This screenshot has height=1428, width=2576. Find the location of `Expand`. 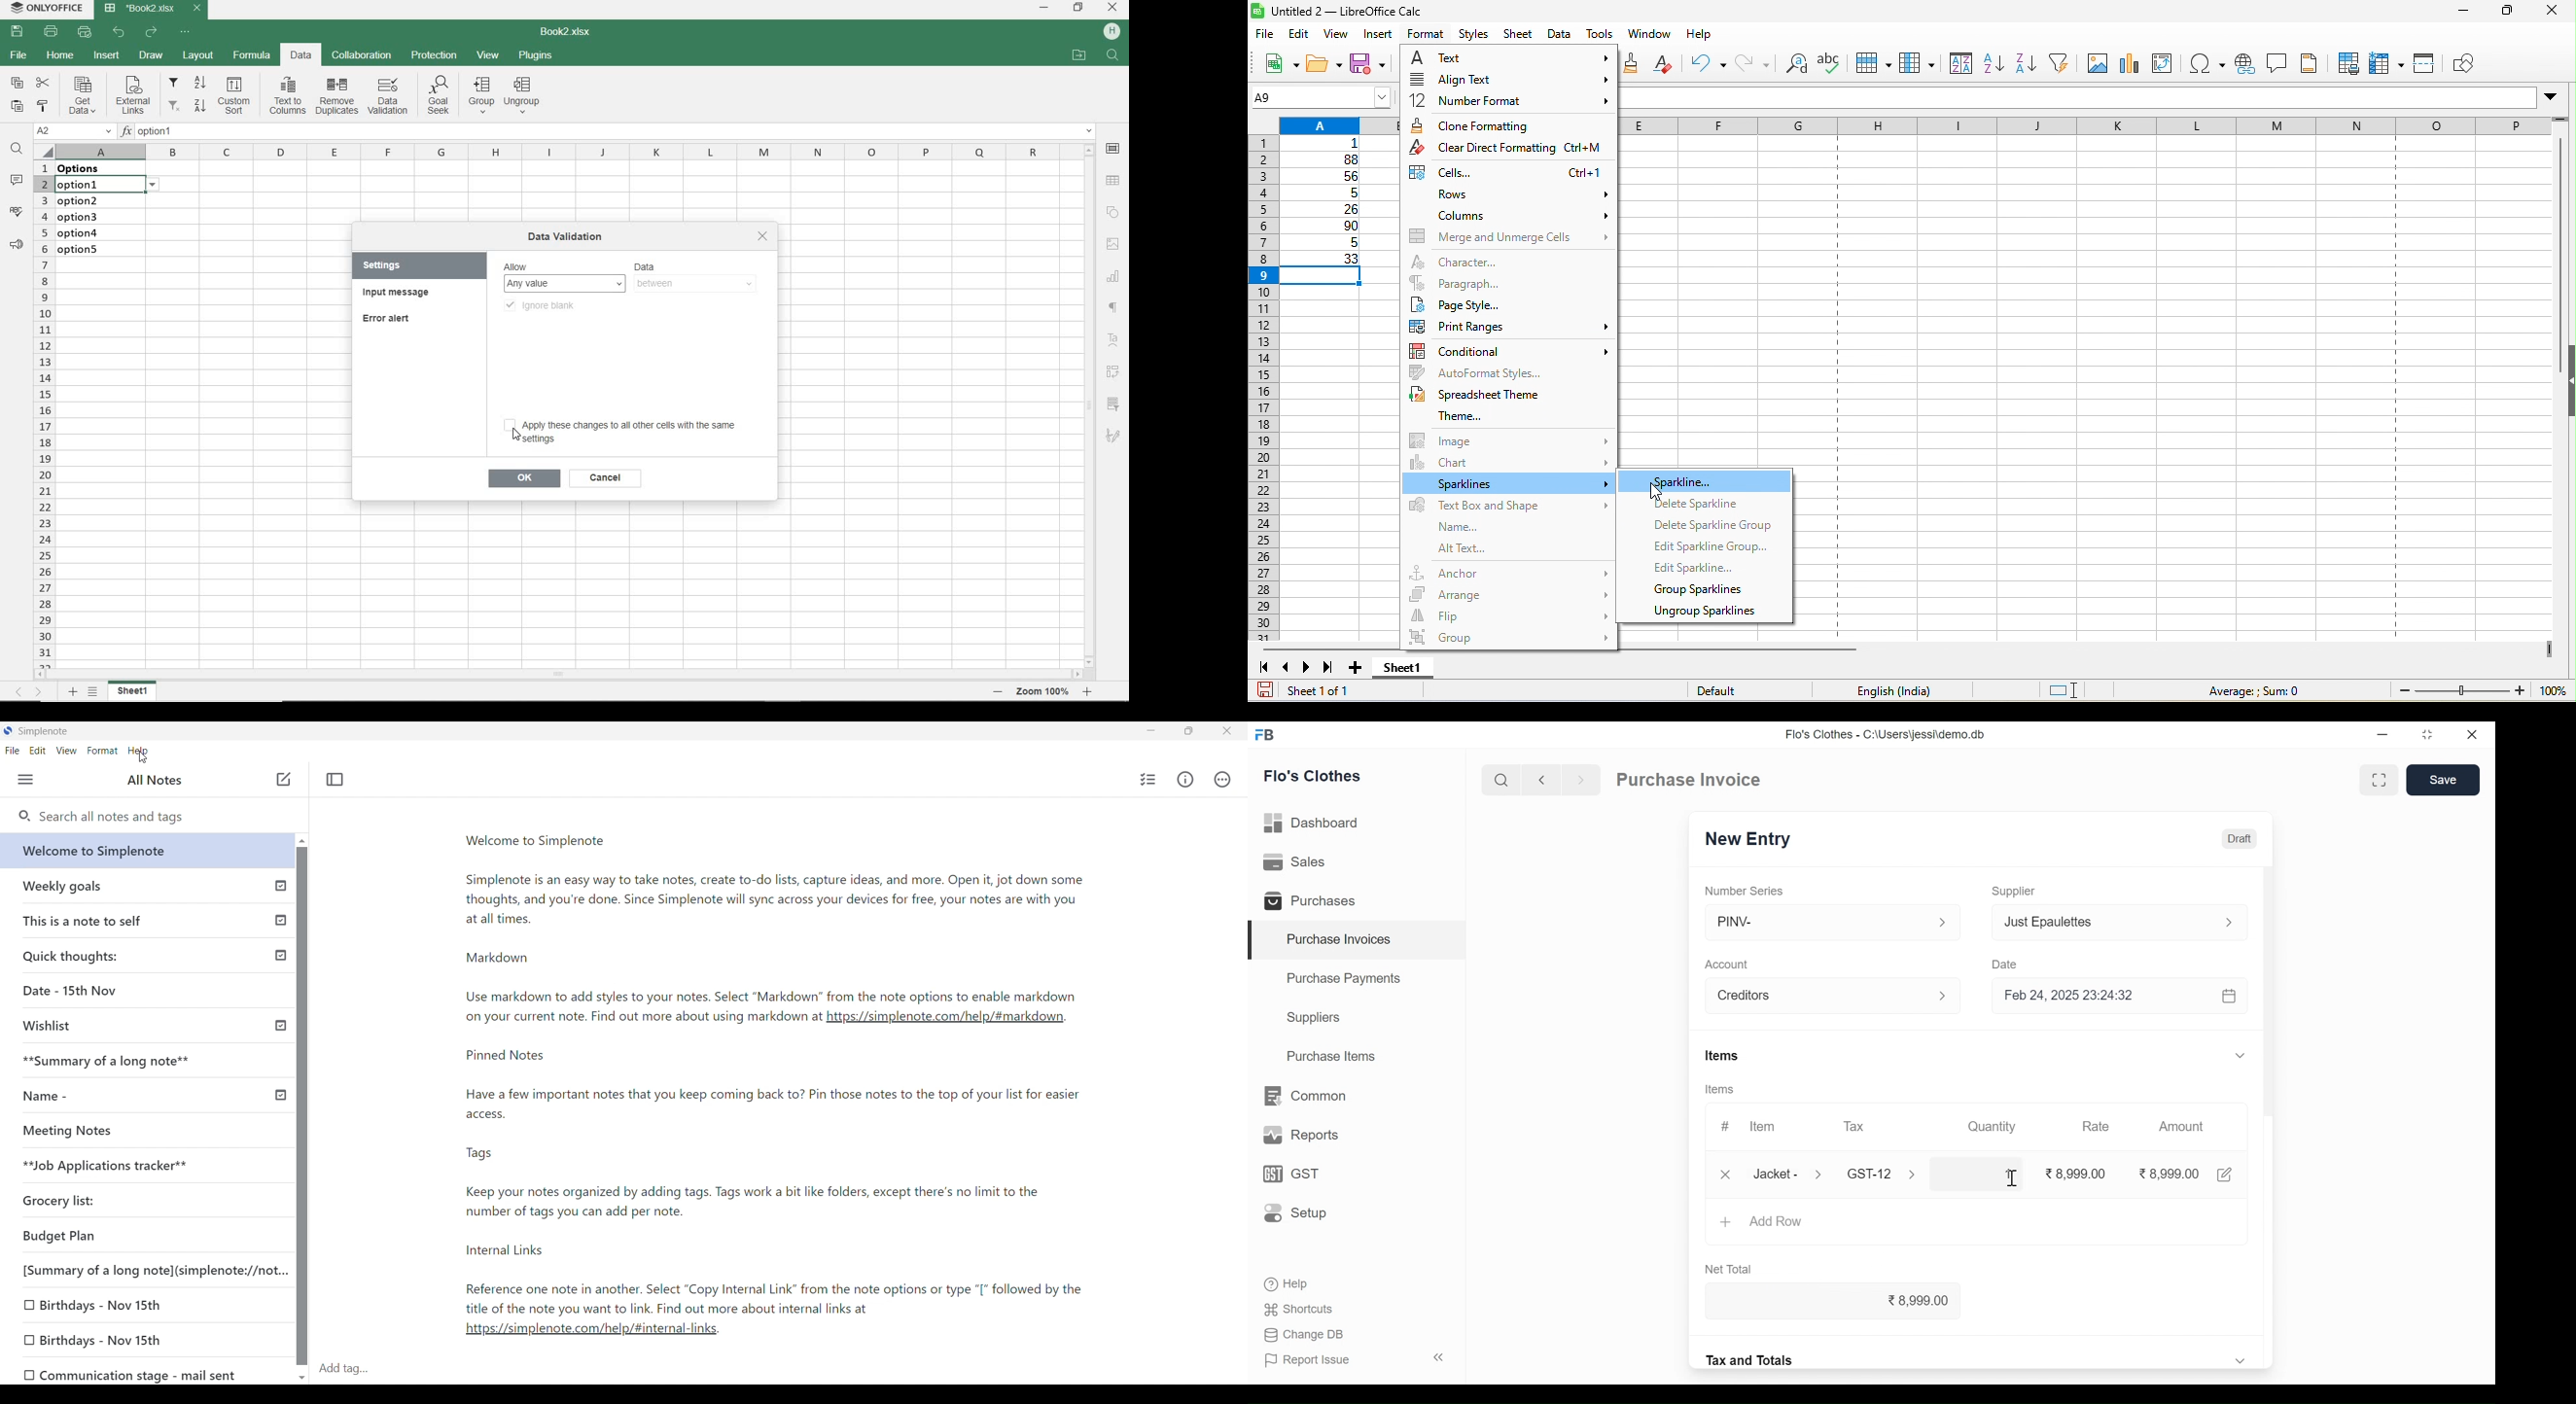

Expand is located at coordinates (1919, 1176).